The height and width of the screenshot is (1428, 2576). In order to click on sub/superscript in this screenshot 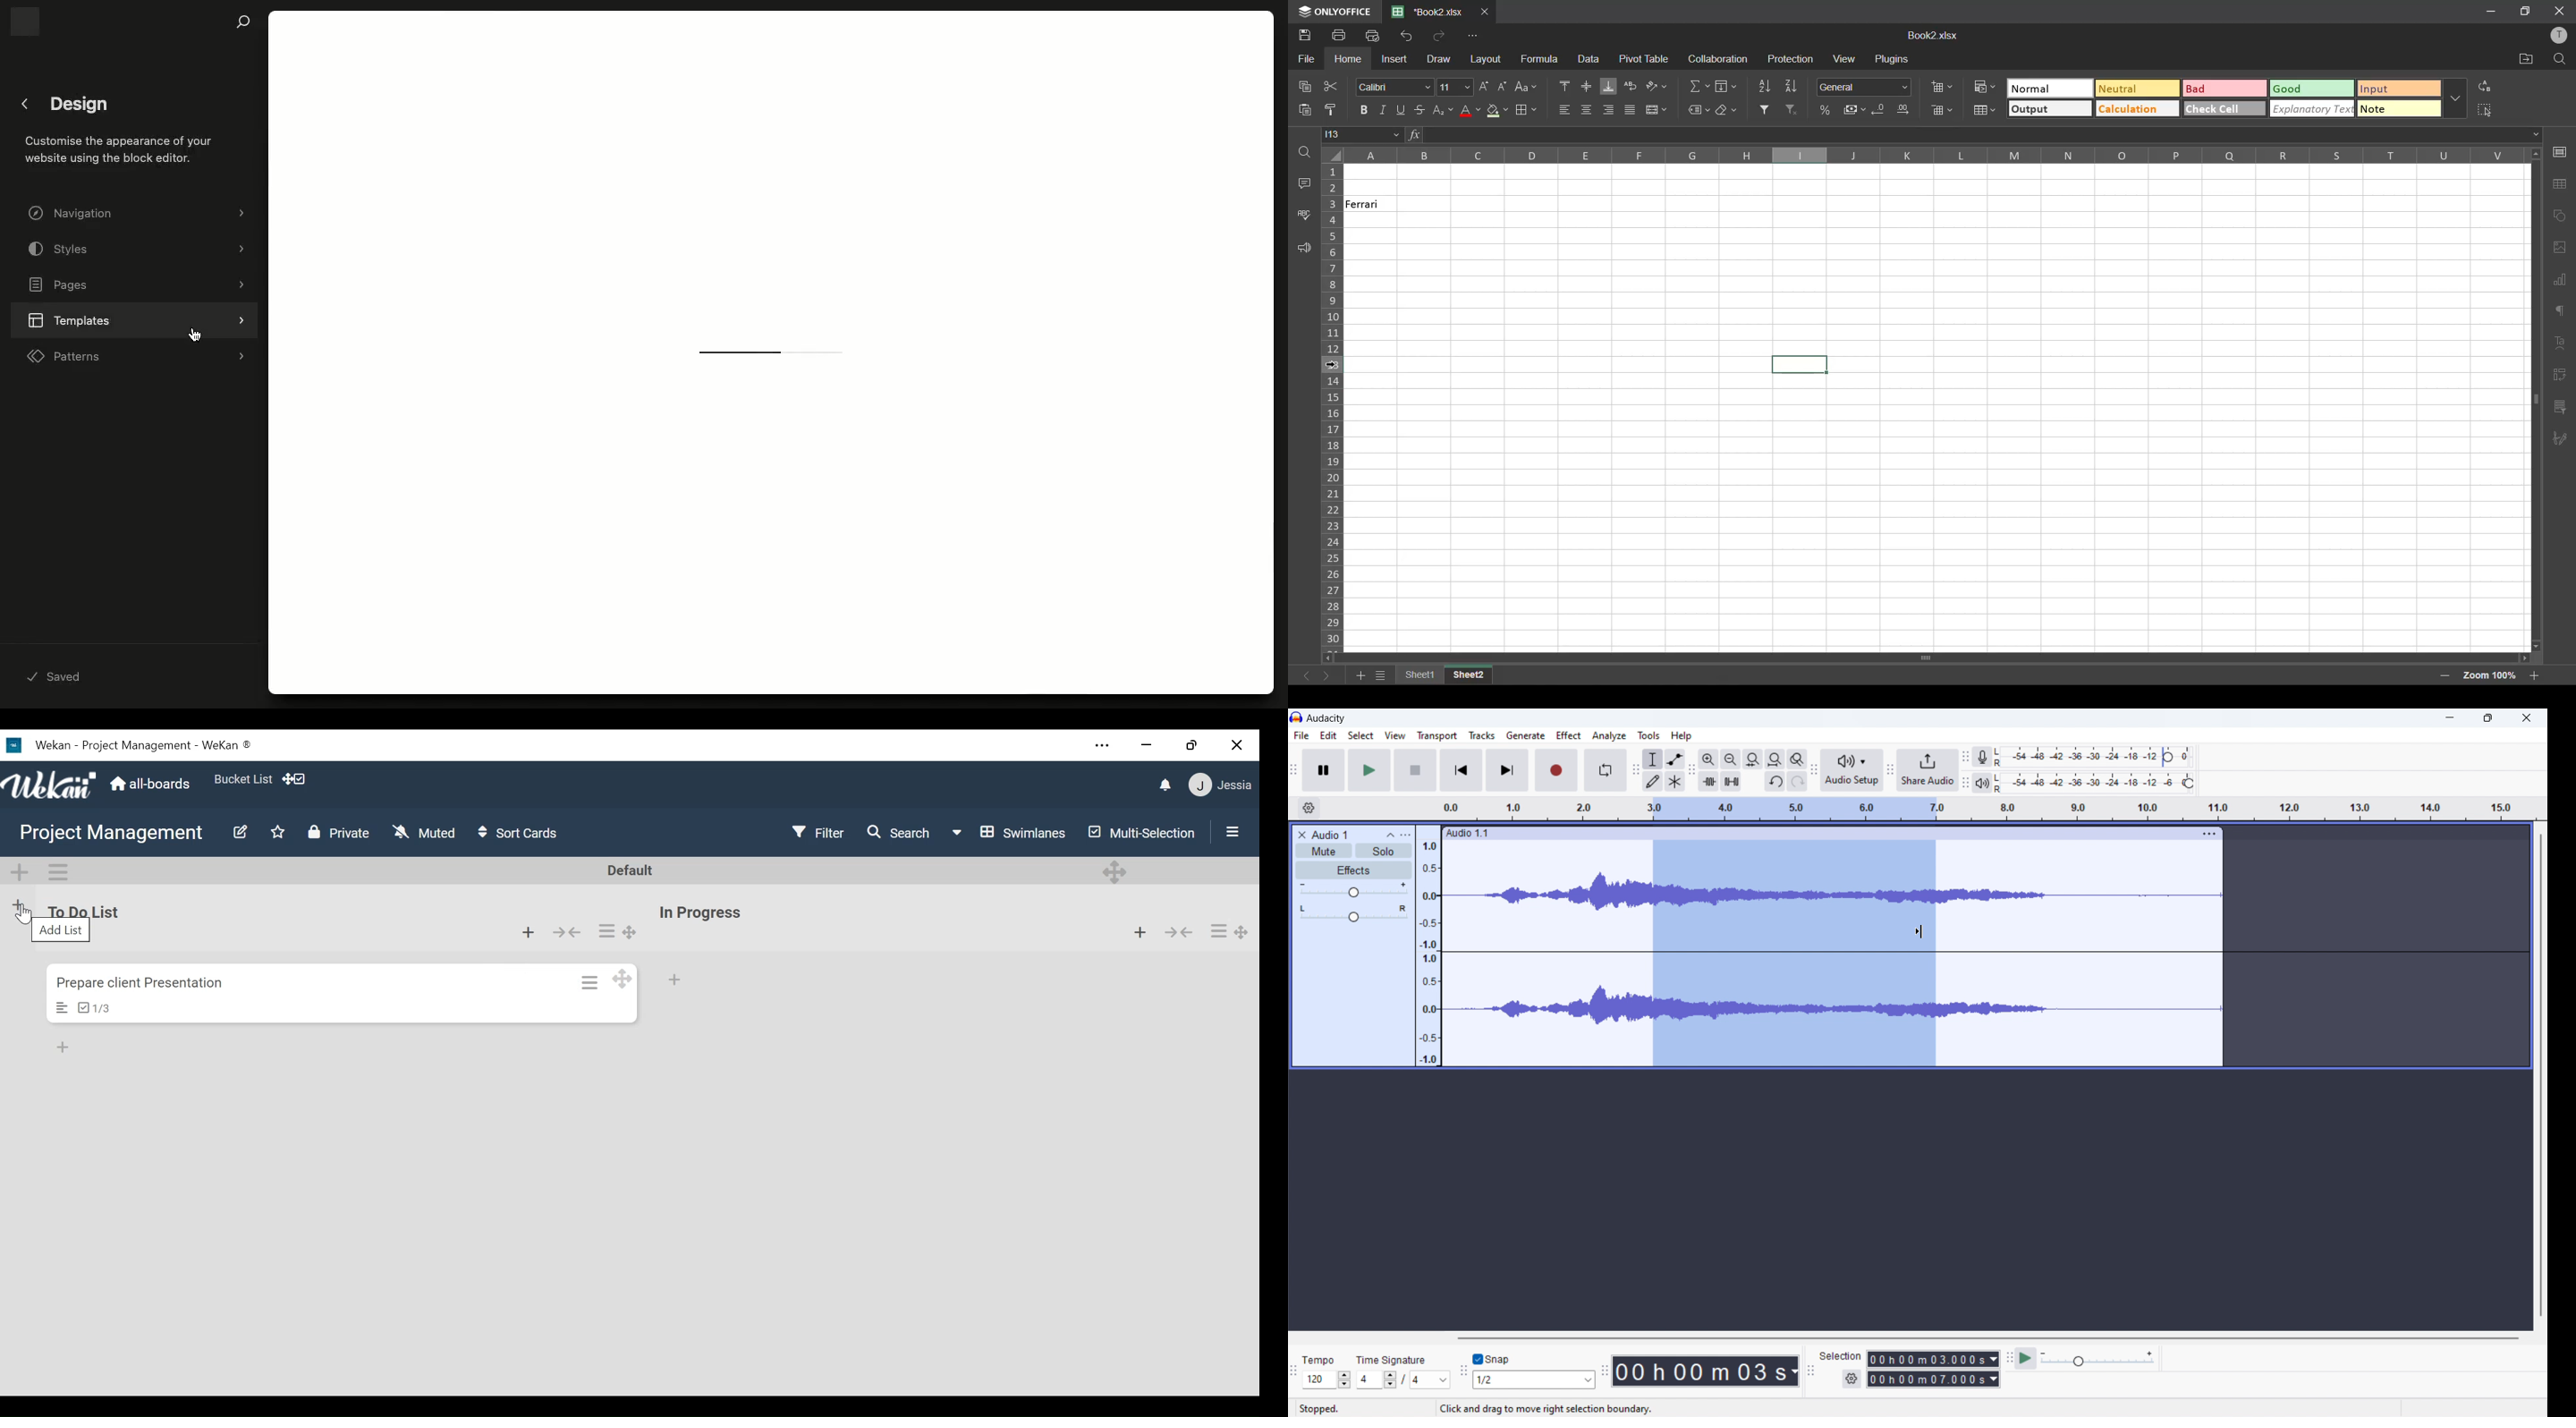, I will do `click(1443, 109)`.